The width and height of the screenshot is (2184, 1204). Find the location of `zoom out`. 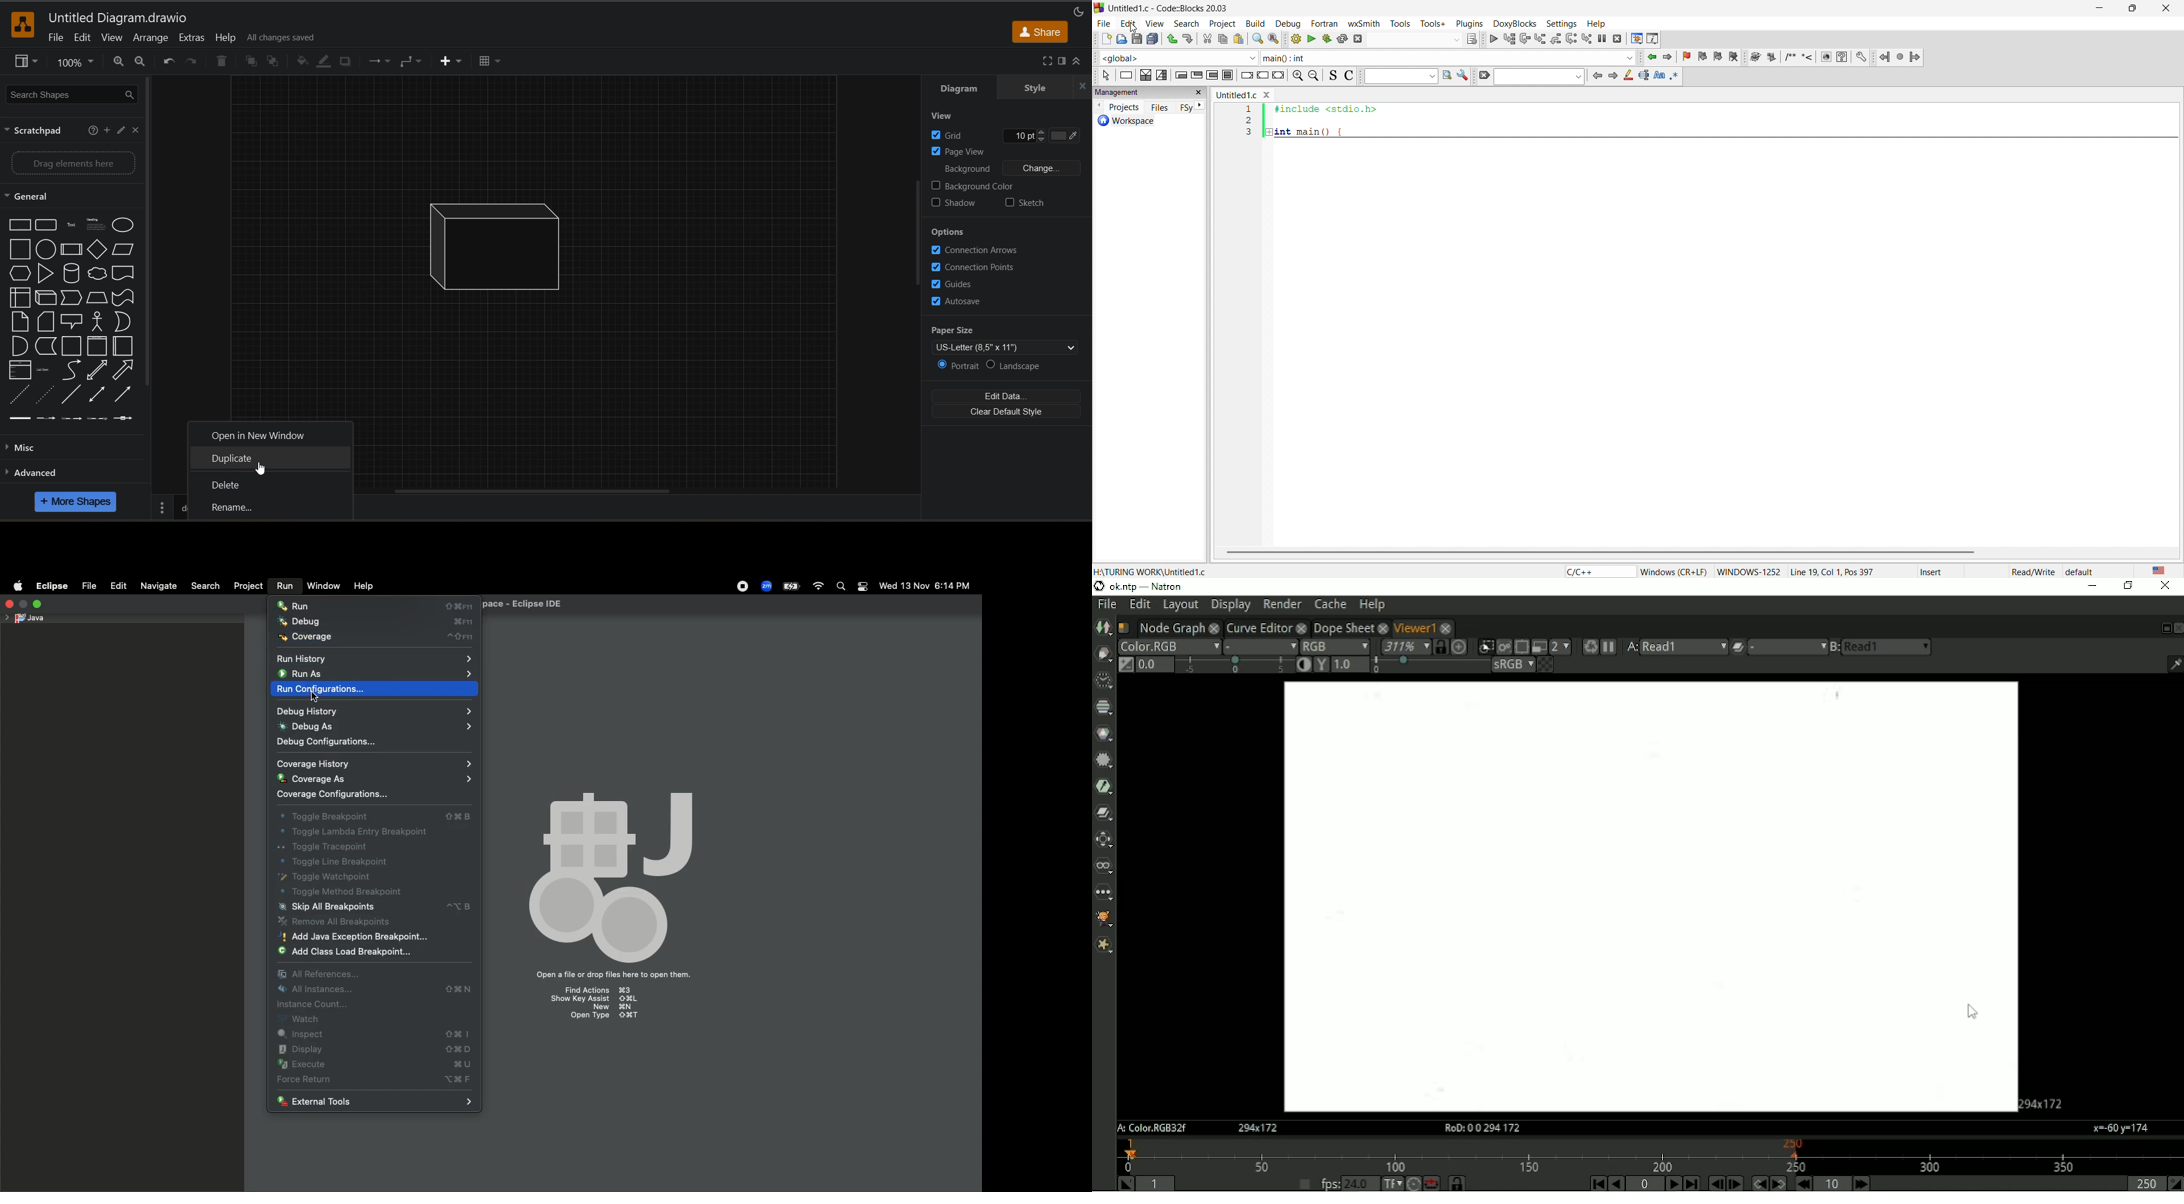

zoom out is located at coordinates (1315, 75).